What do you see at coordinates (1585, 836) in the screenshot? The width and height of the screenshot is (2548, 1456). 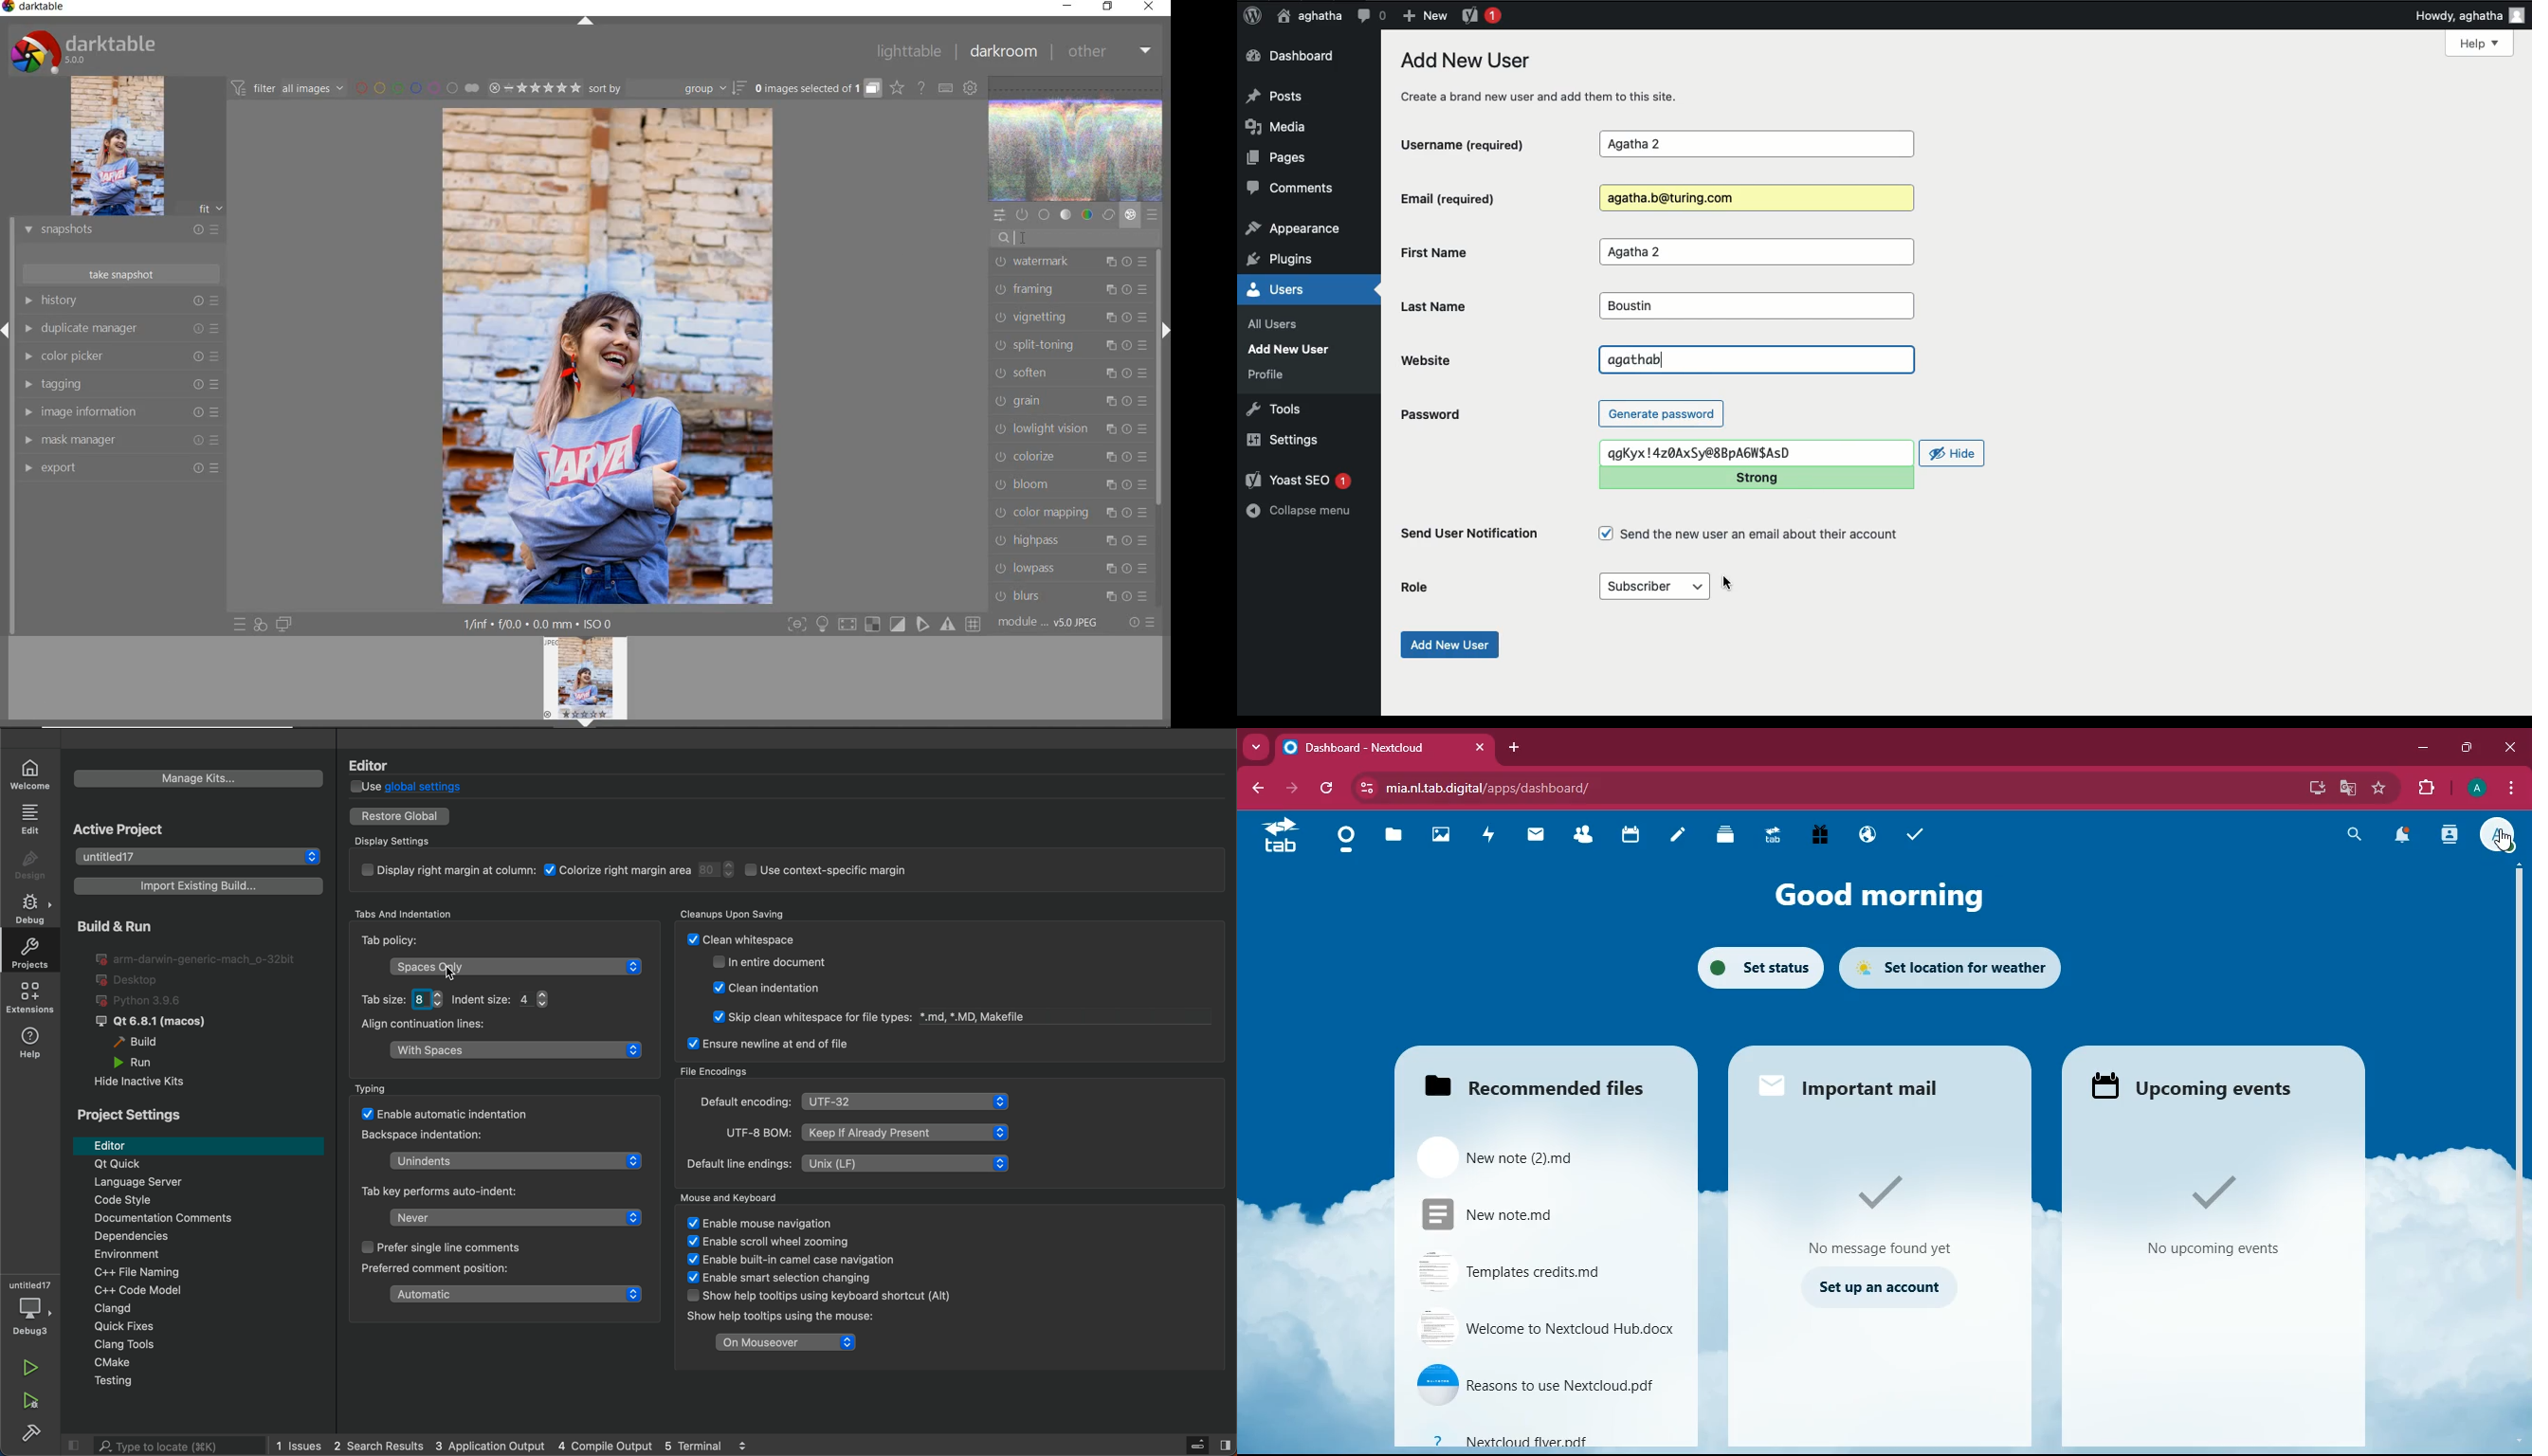 I see `friends` at bounding box center [1585, 836].